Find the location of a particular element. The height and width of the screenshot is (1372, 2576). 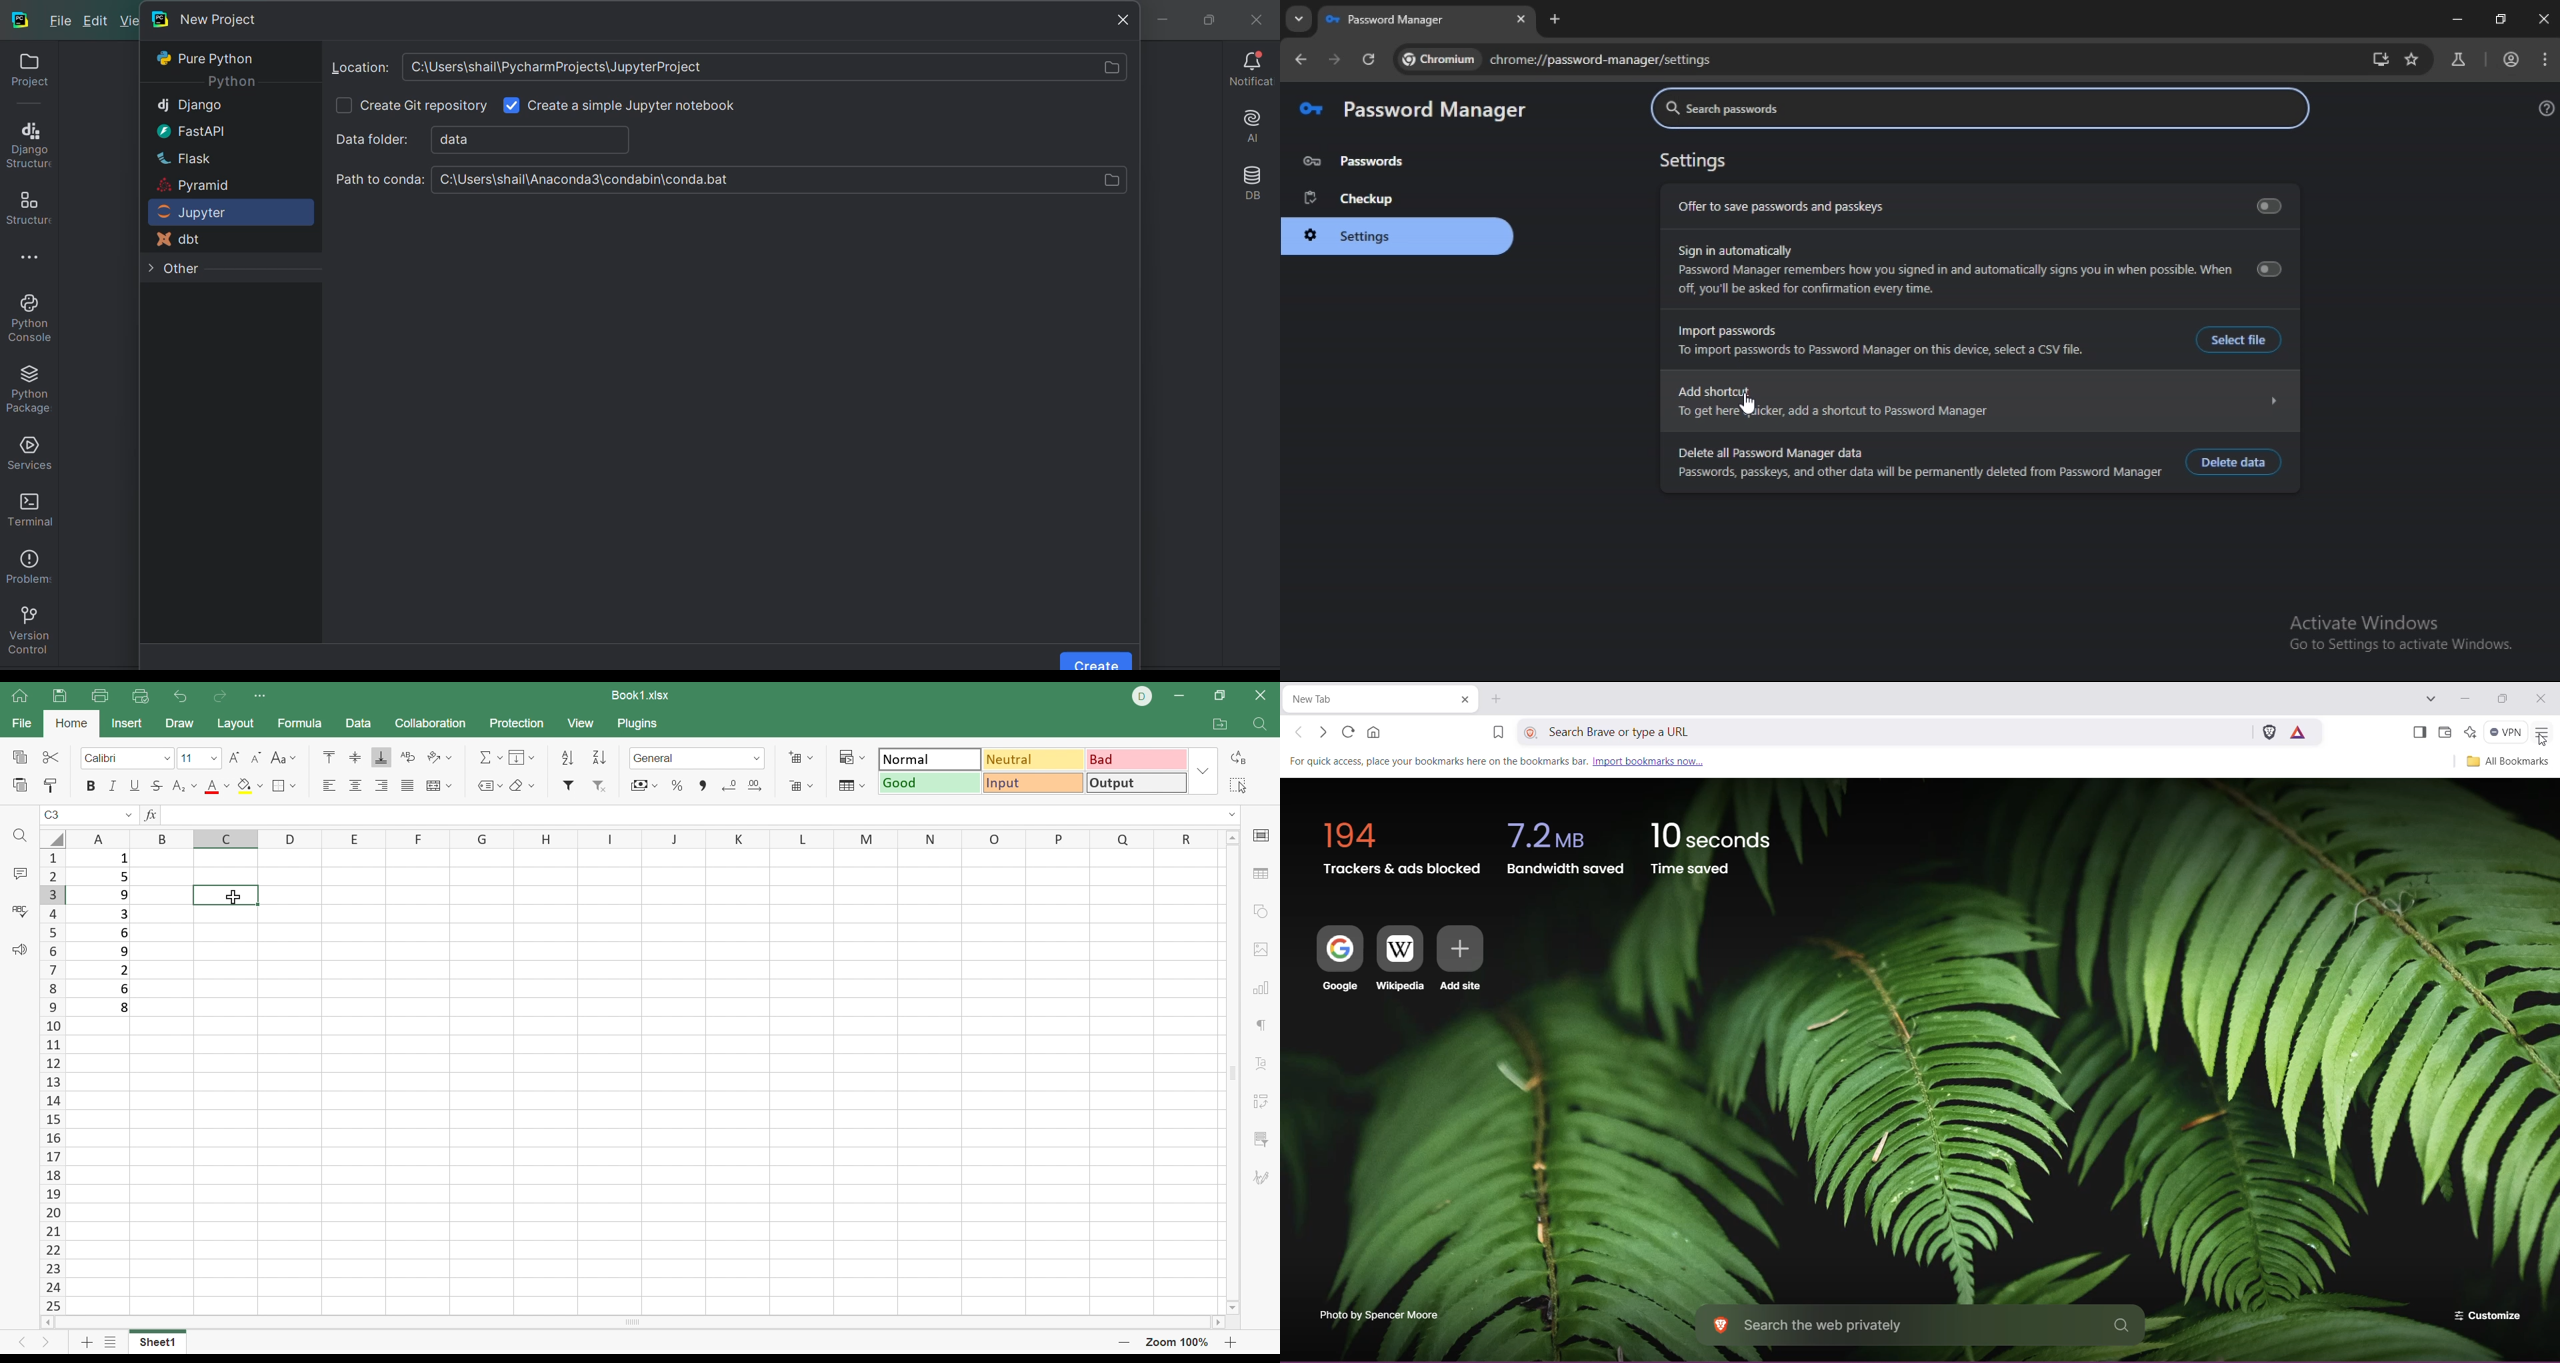

Align Middle is located at coordinates (351, 759).